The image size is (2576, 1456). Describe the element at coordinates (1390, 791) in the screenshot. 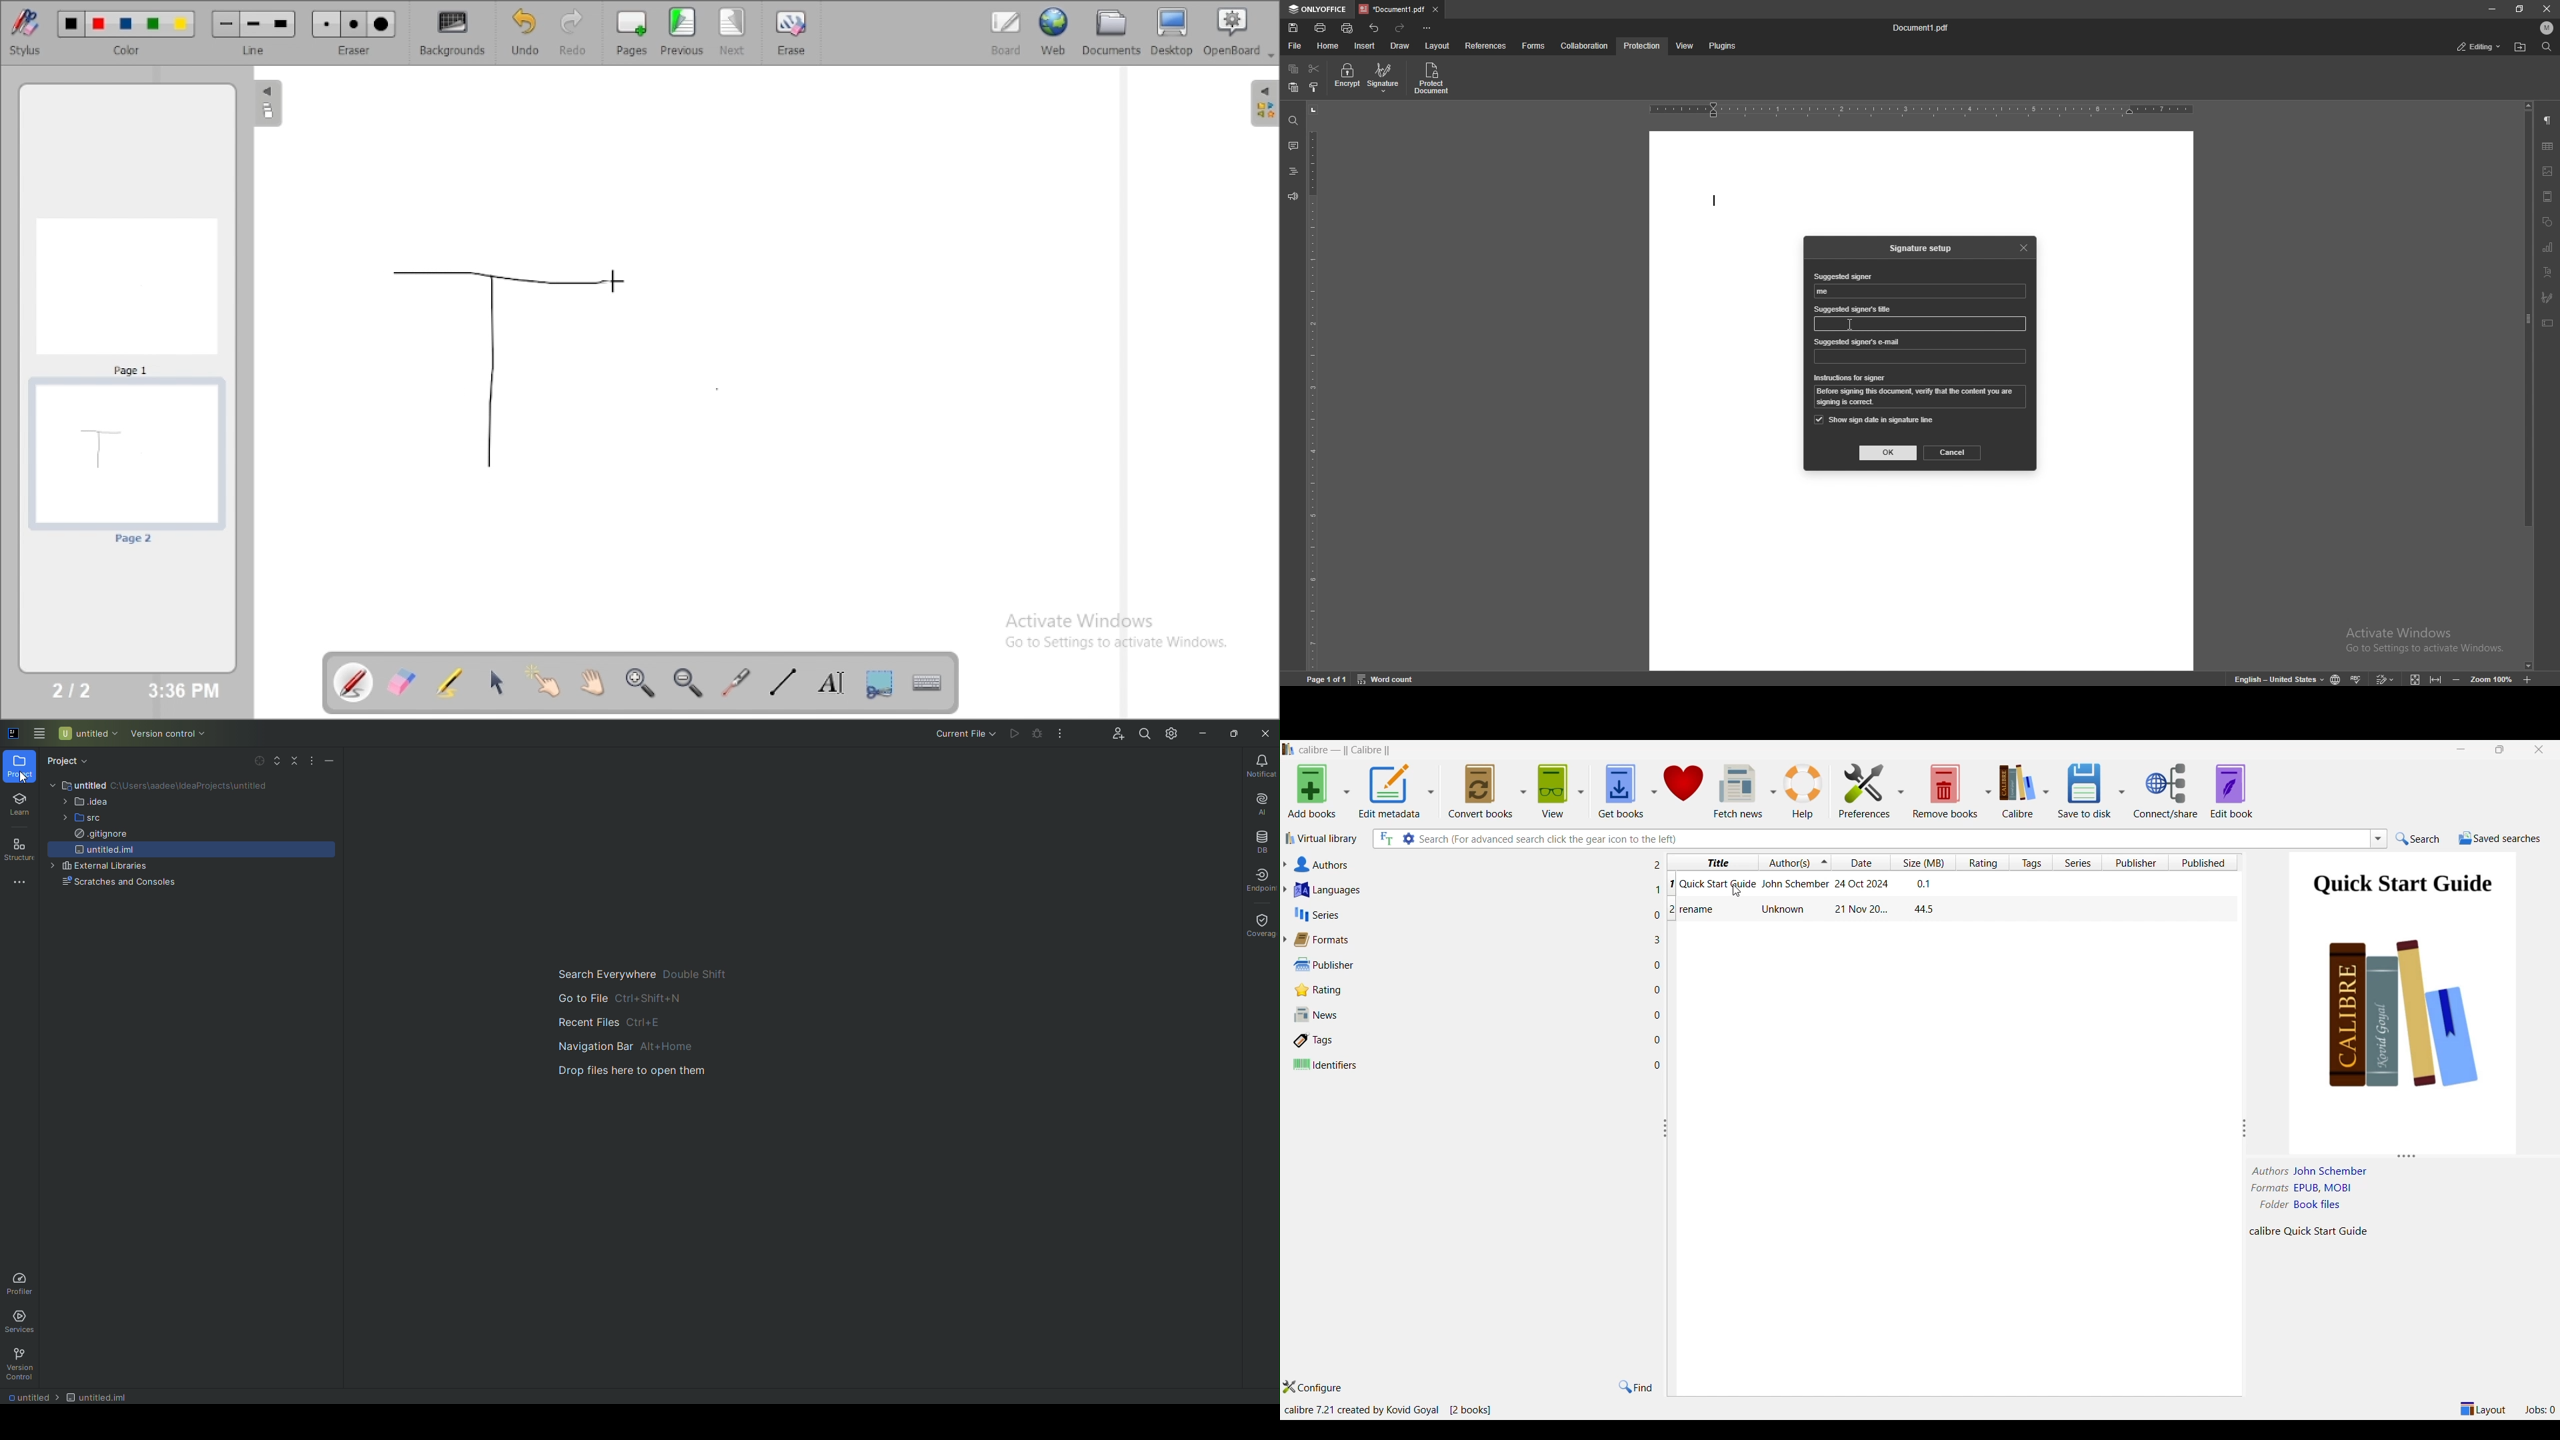

I see `Edit metadata` at that location.